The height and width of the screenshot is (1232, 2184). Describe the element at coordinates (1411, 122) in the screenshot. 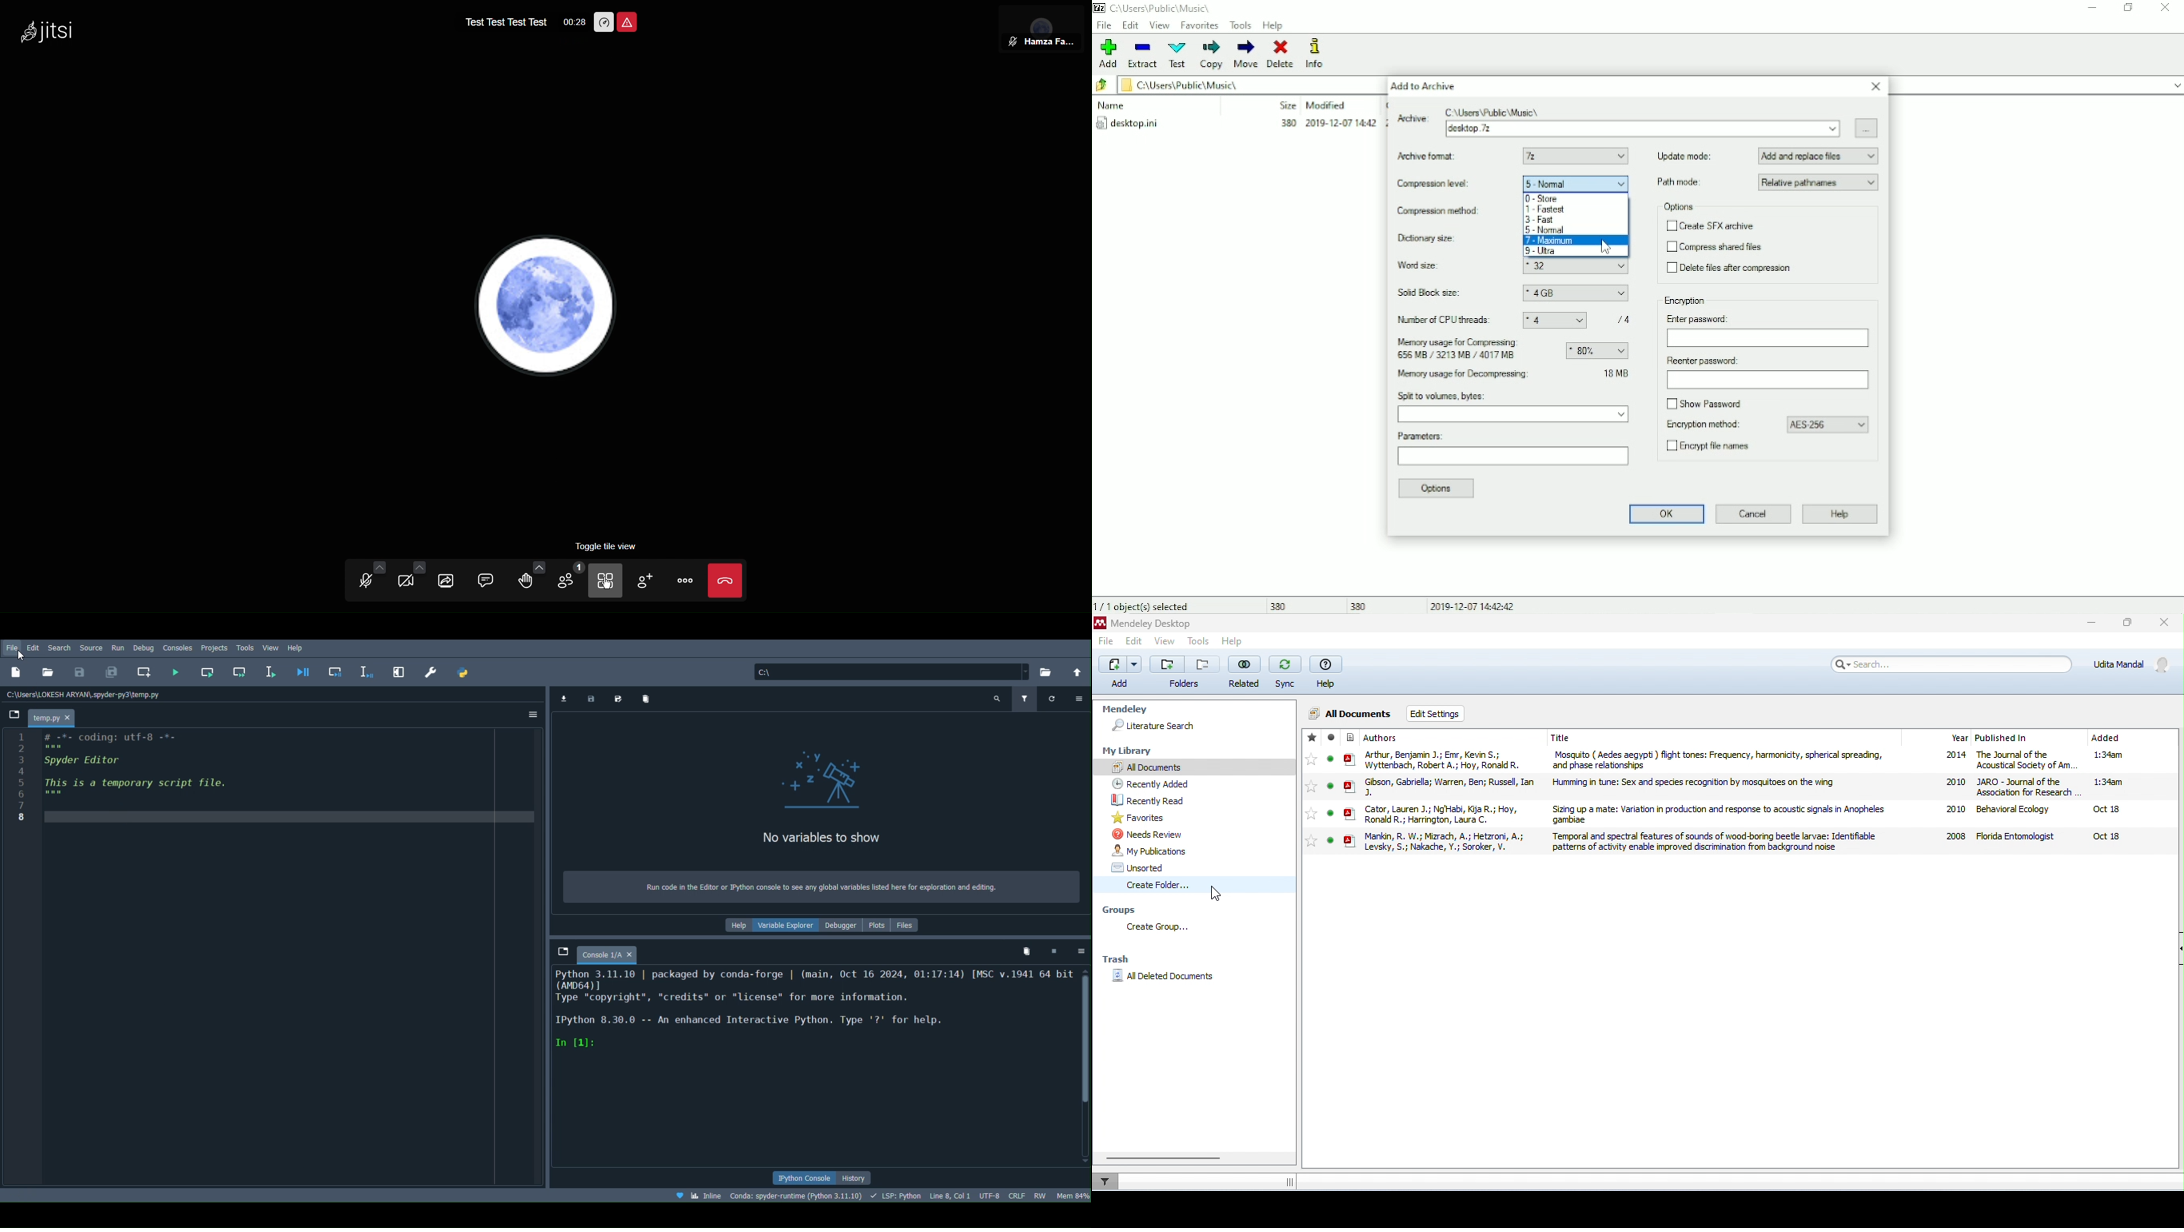

I see `Archive` at that location.